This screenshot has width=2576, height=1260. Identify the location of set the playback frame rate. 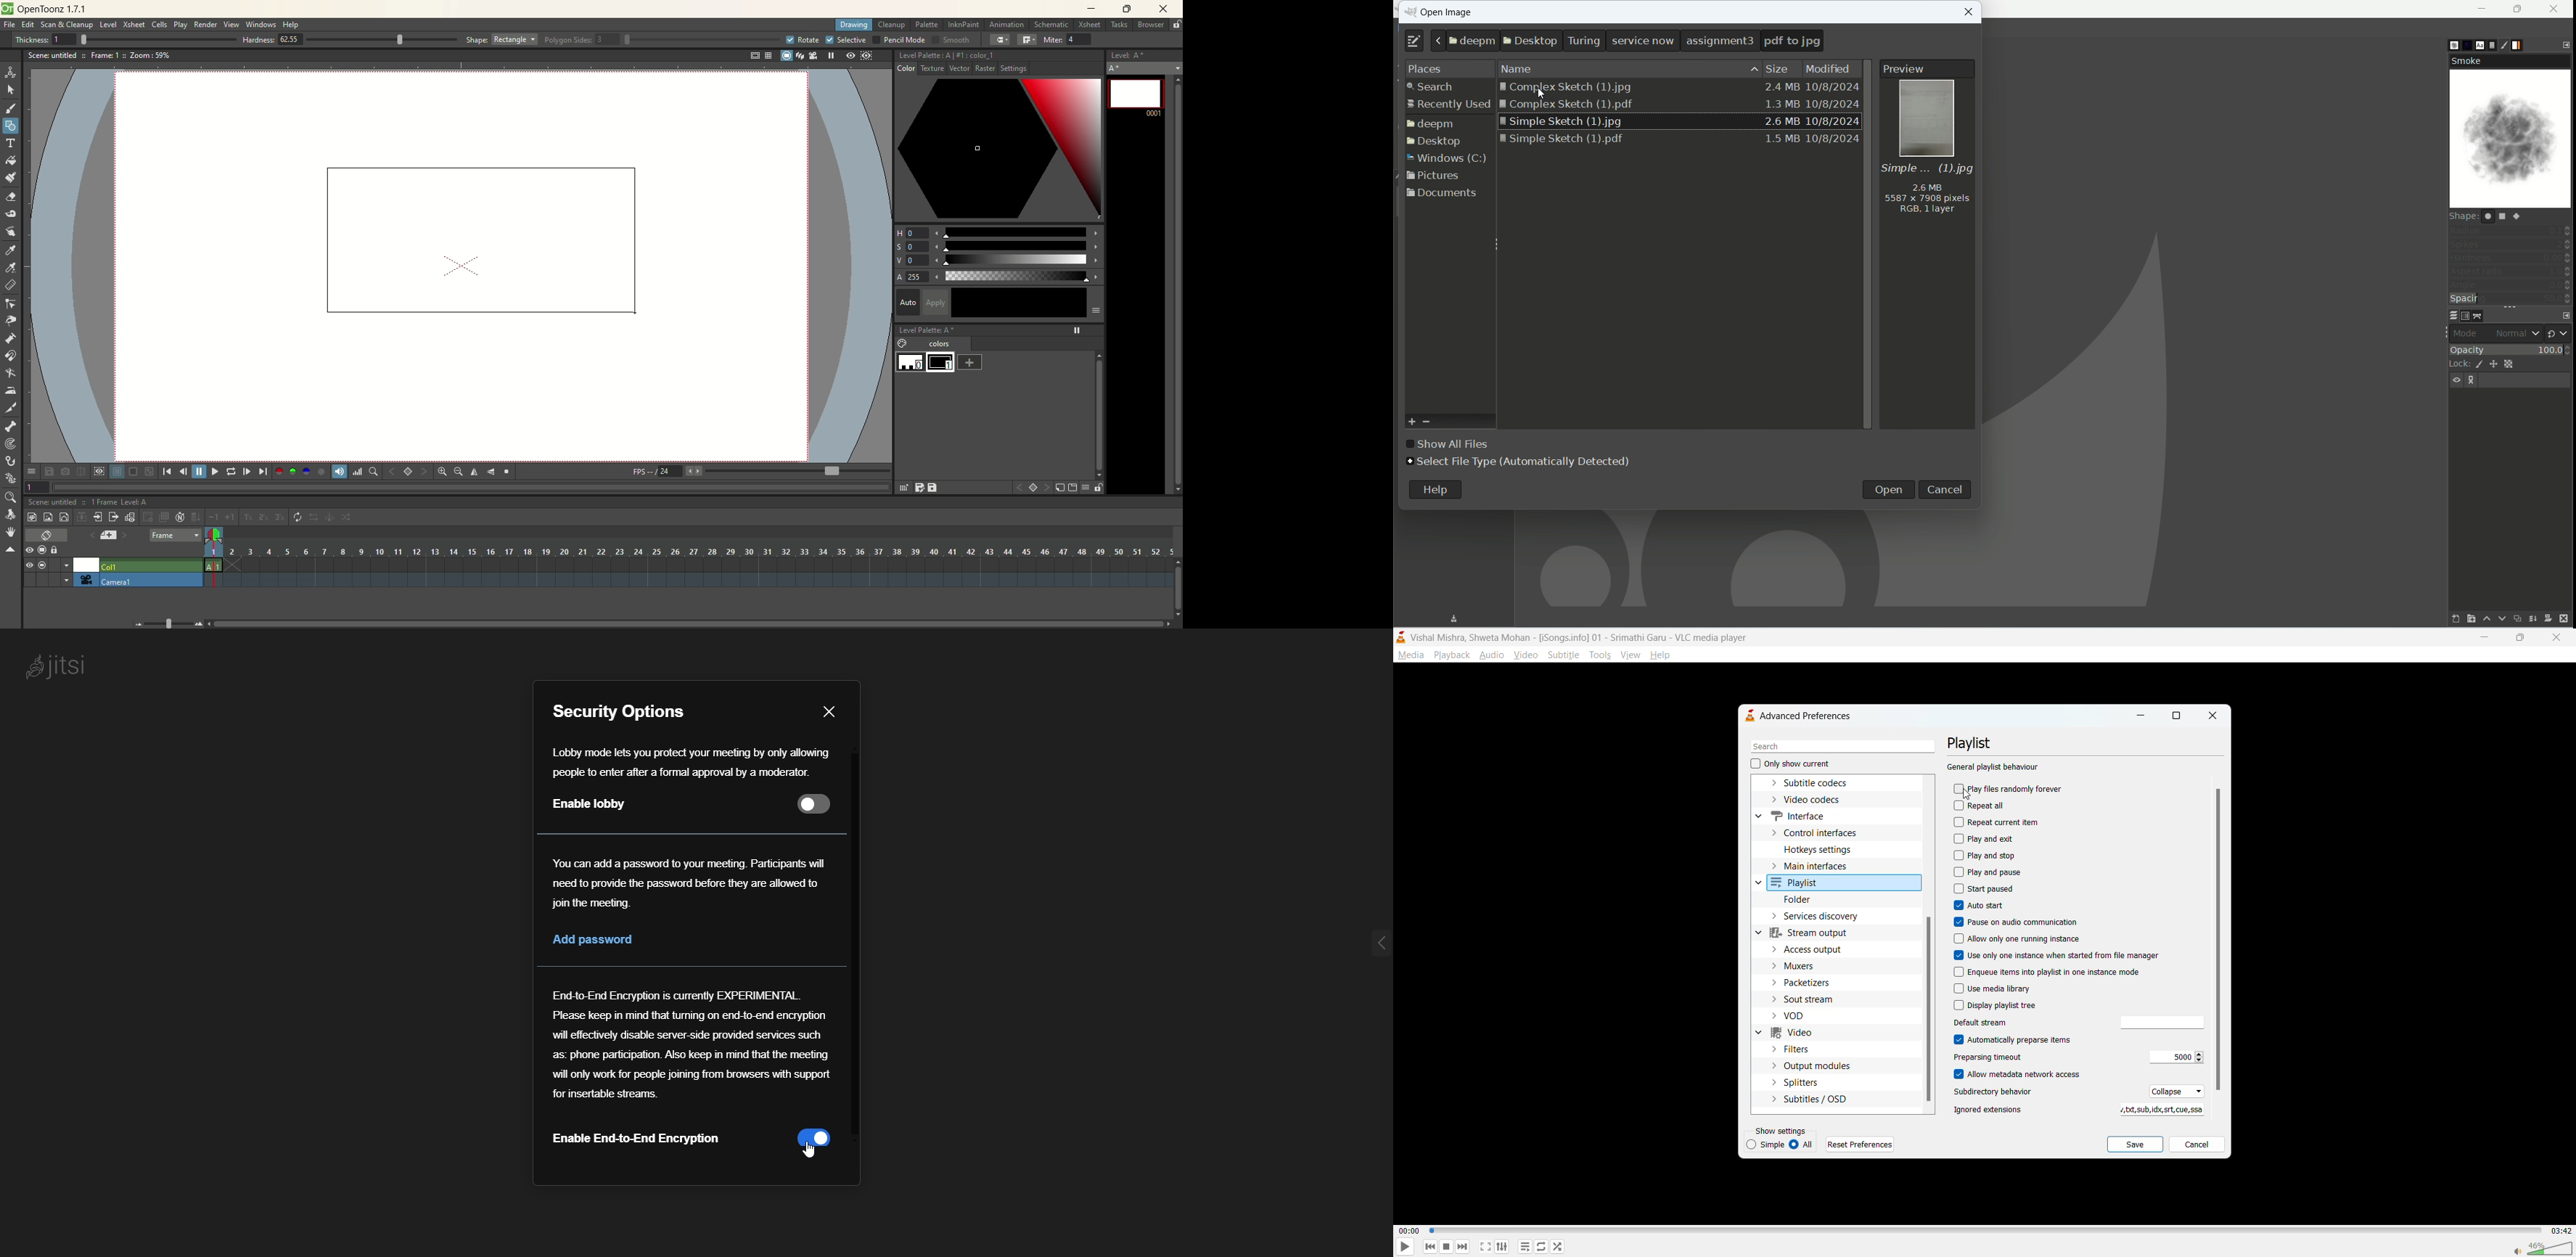
(830, 471).